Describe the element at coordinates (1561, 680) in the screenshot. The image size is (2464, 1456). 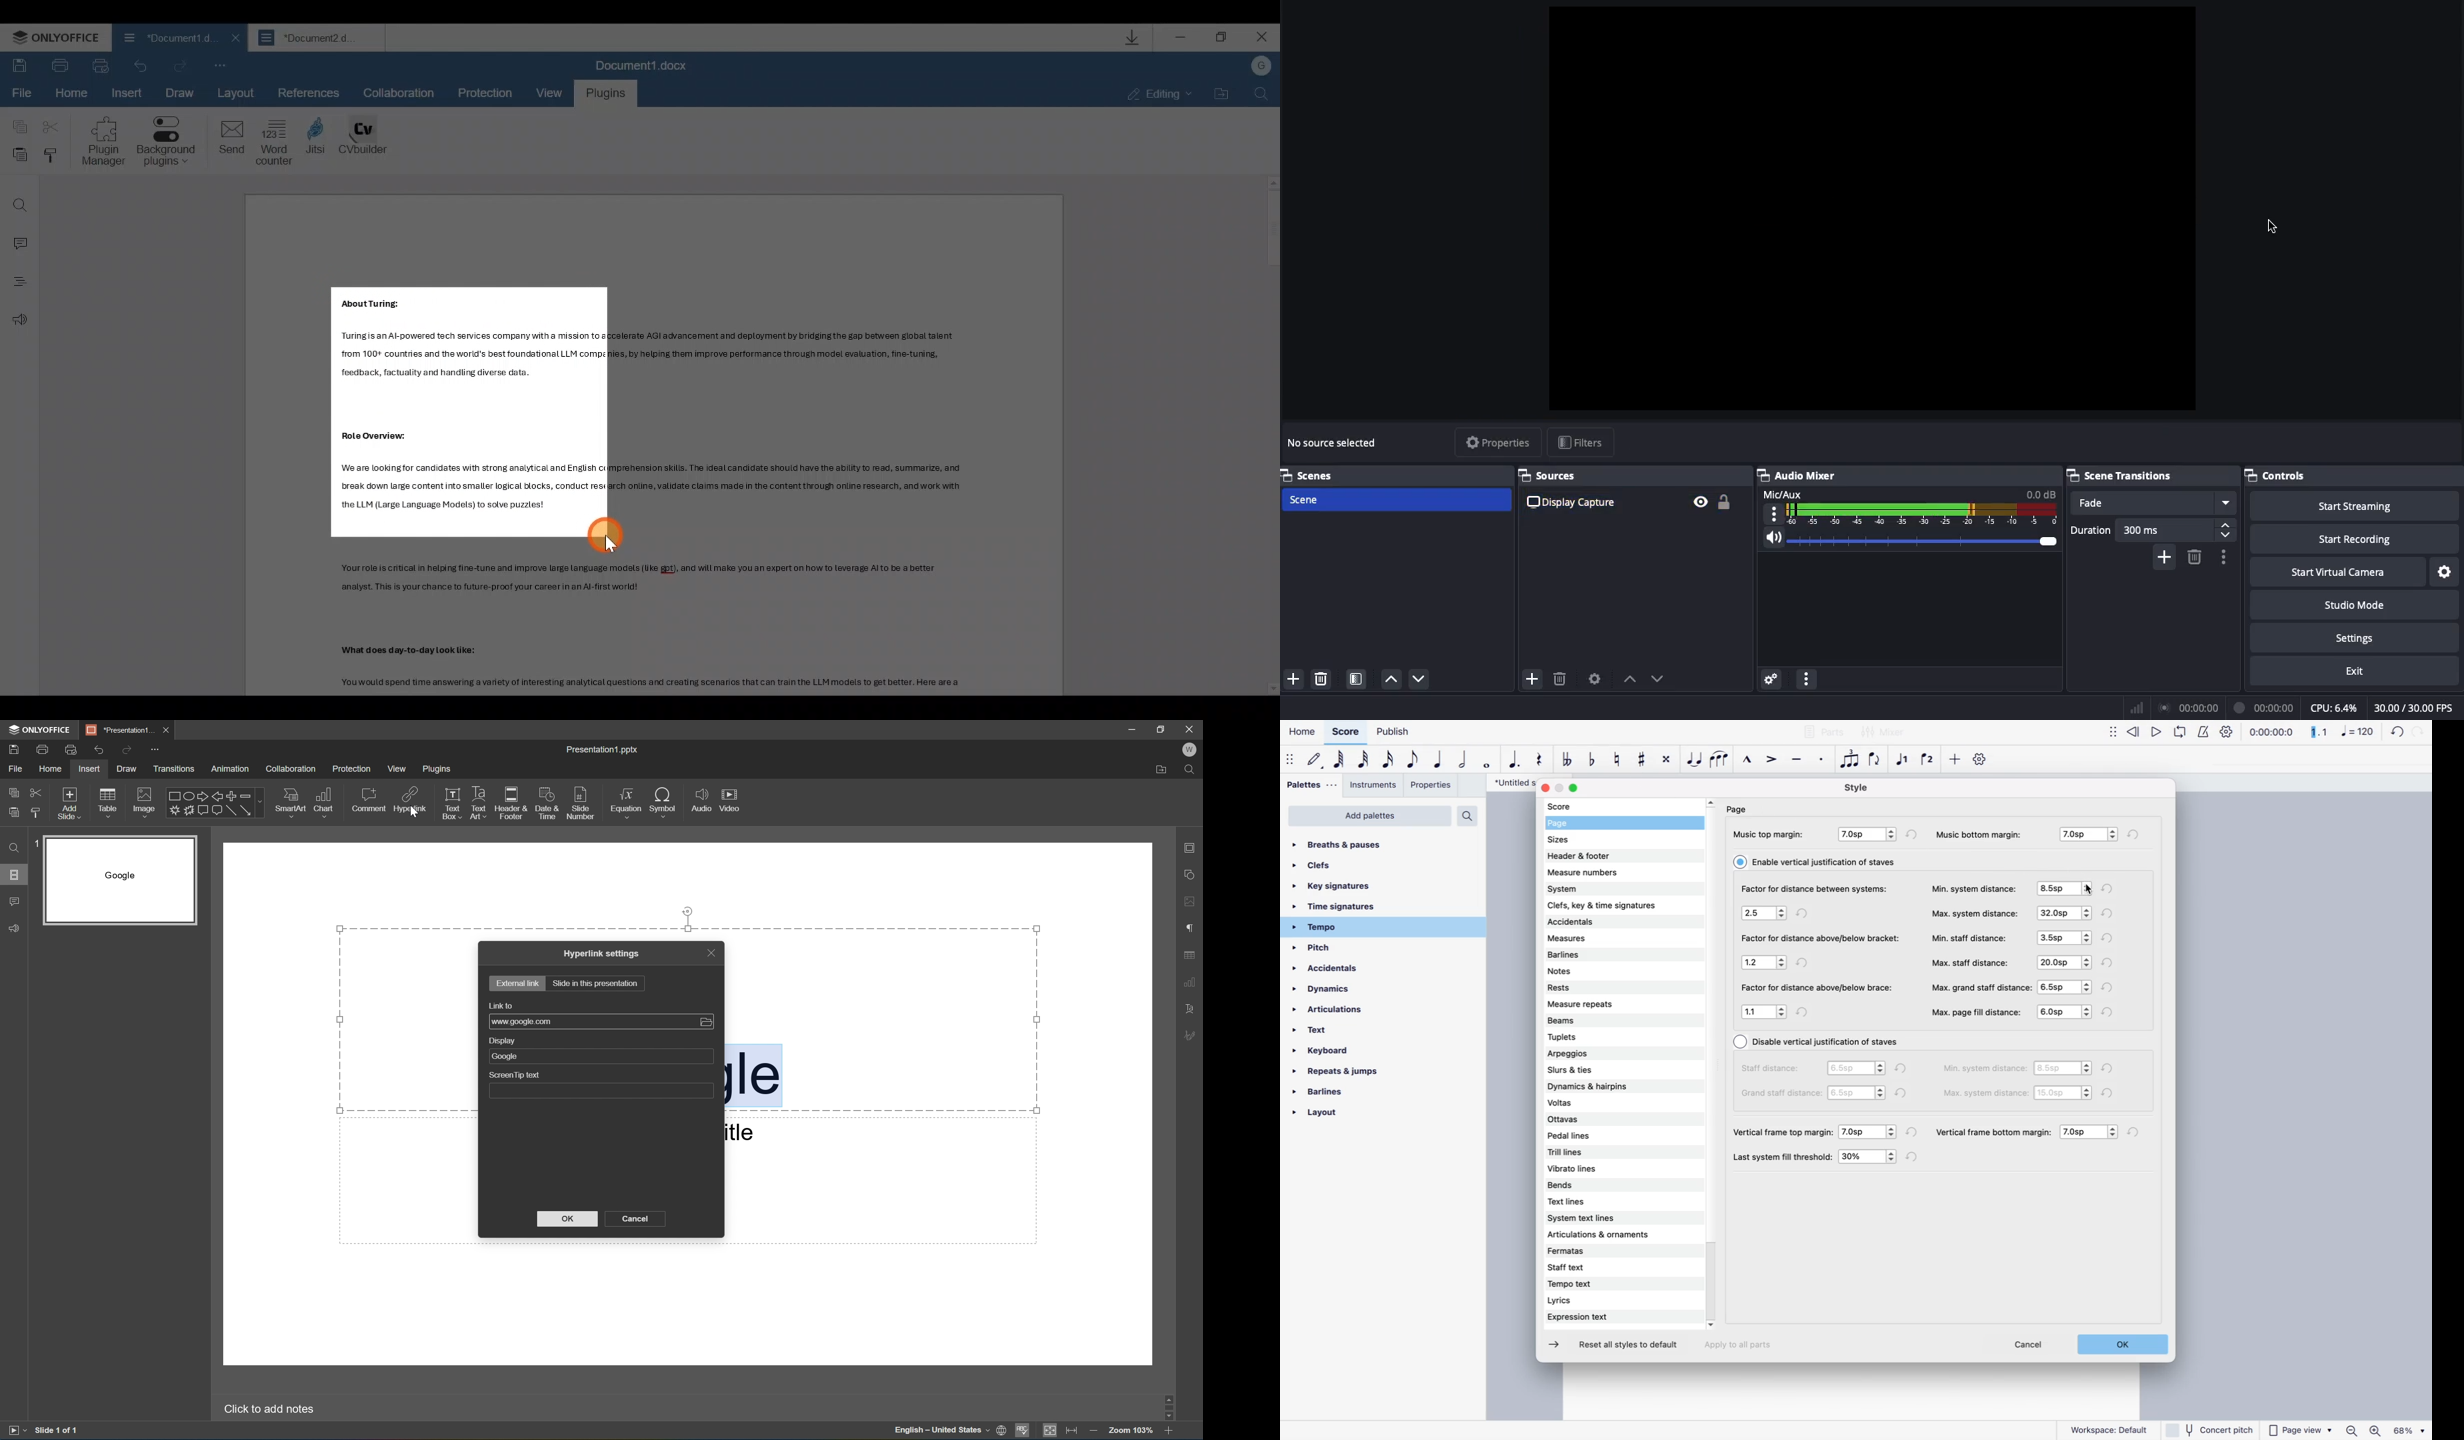
I see `Delete` at that location.